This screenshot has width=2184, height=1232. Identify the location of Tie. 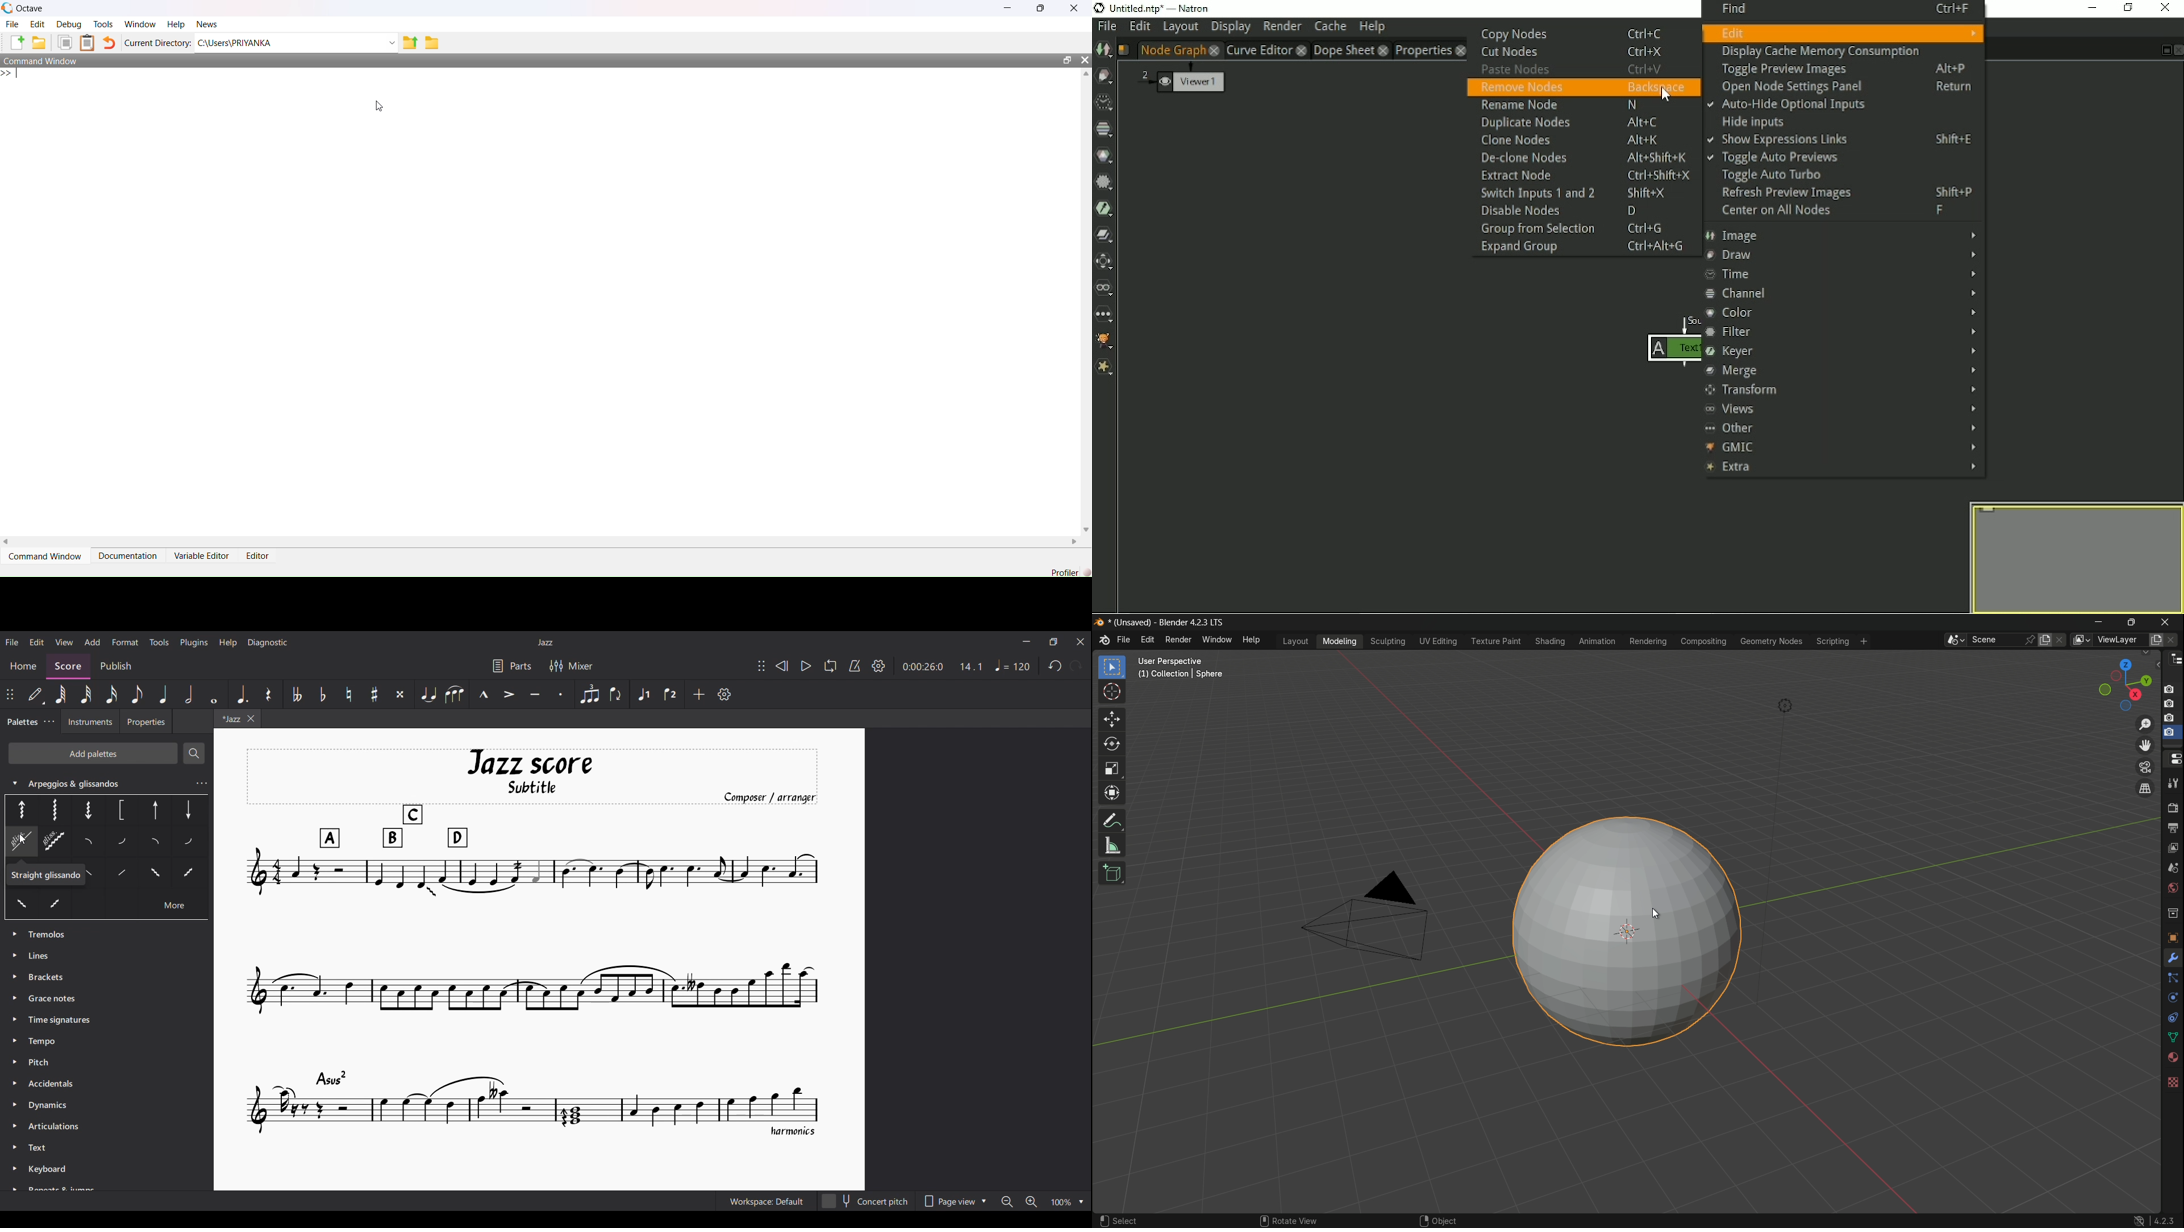
(428, 694).